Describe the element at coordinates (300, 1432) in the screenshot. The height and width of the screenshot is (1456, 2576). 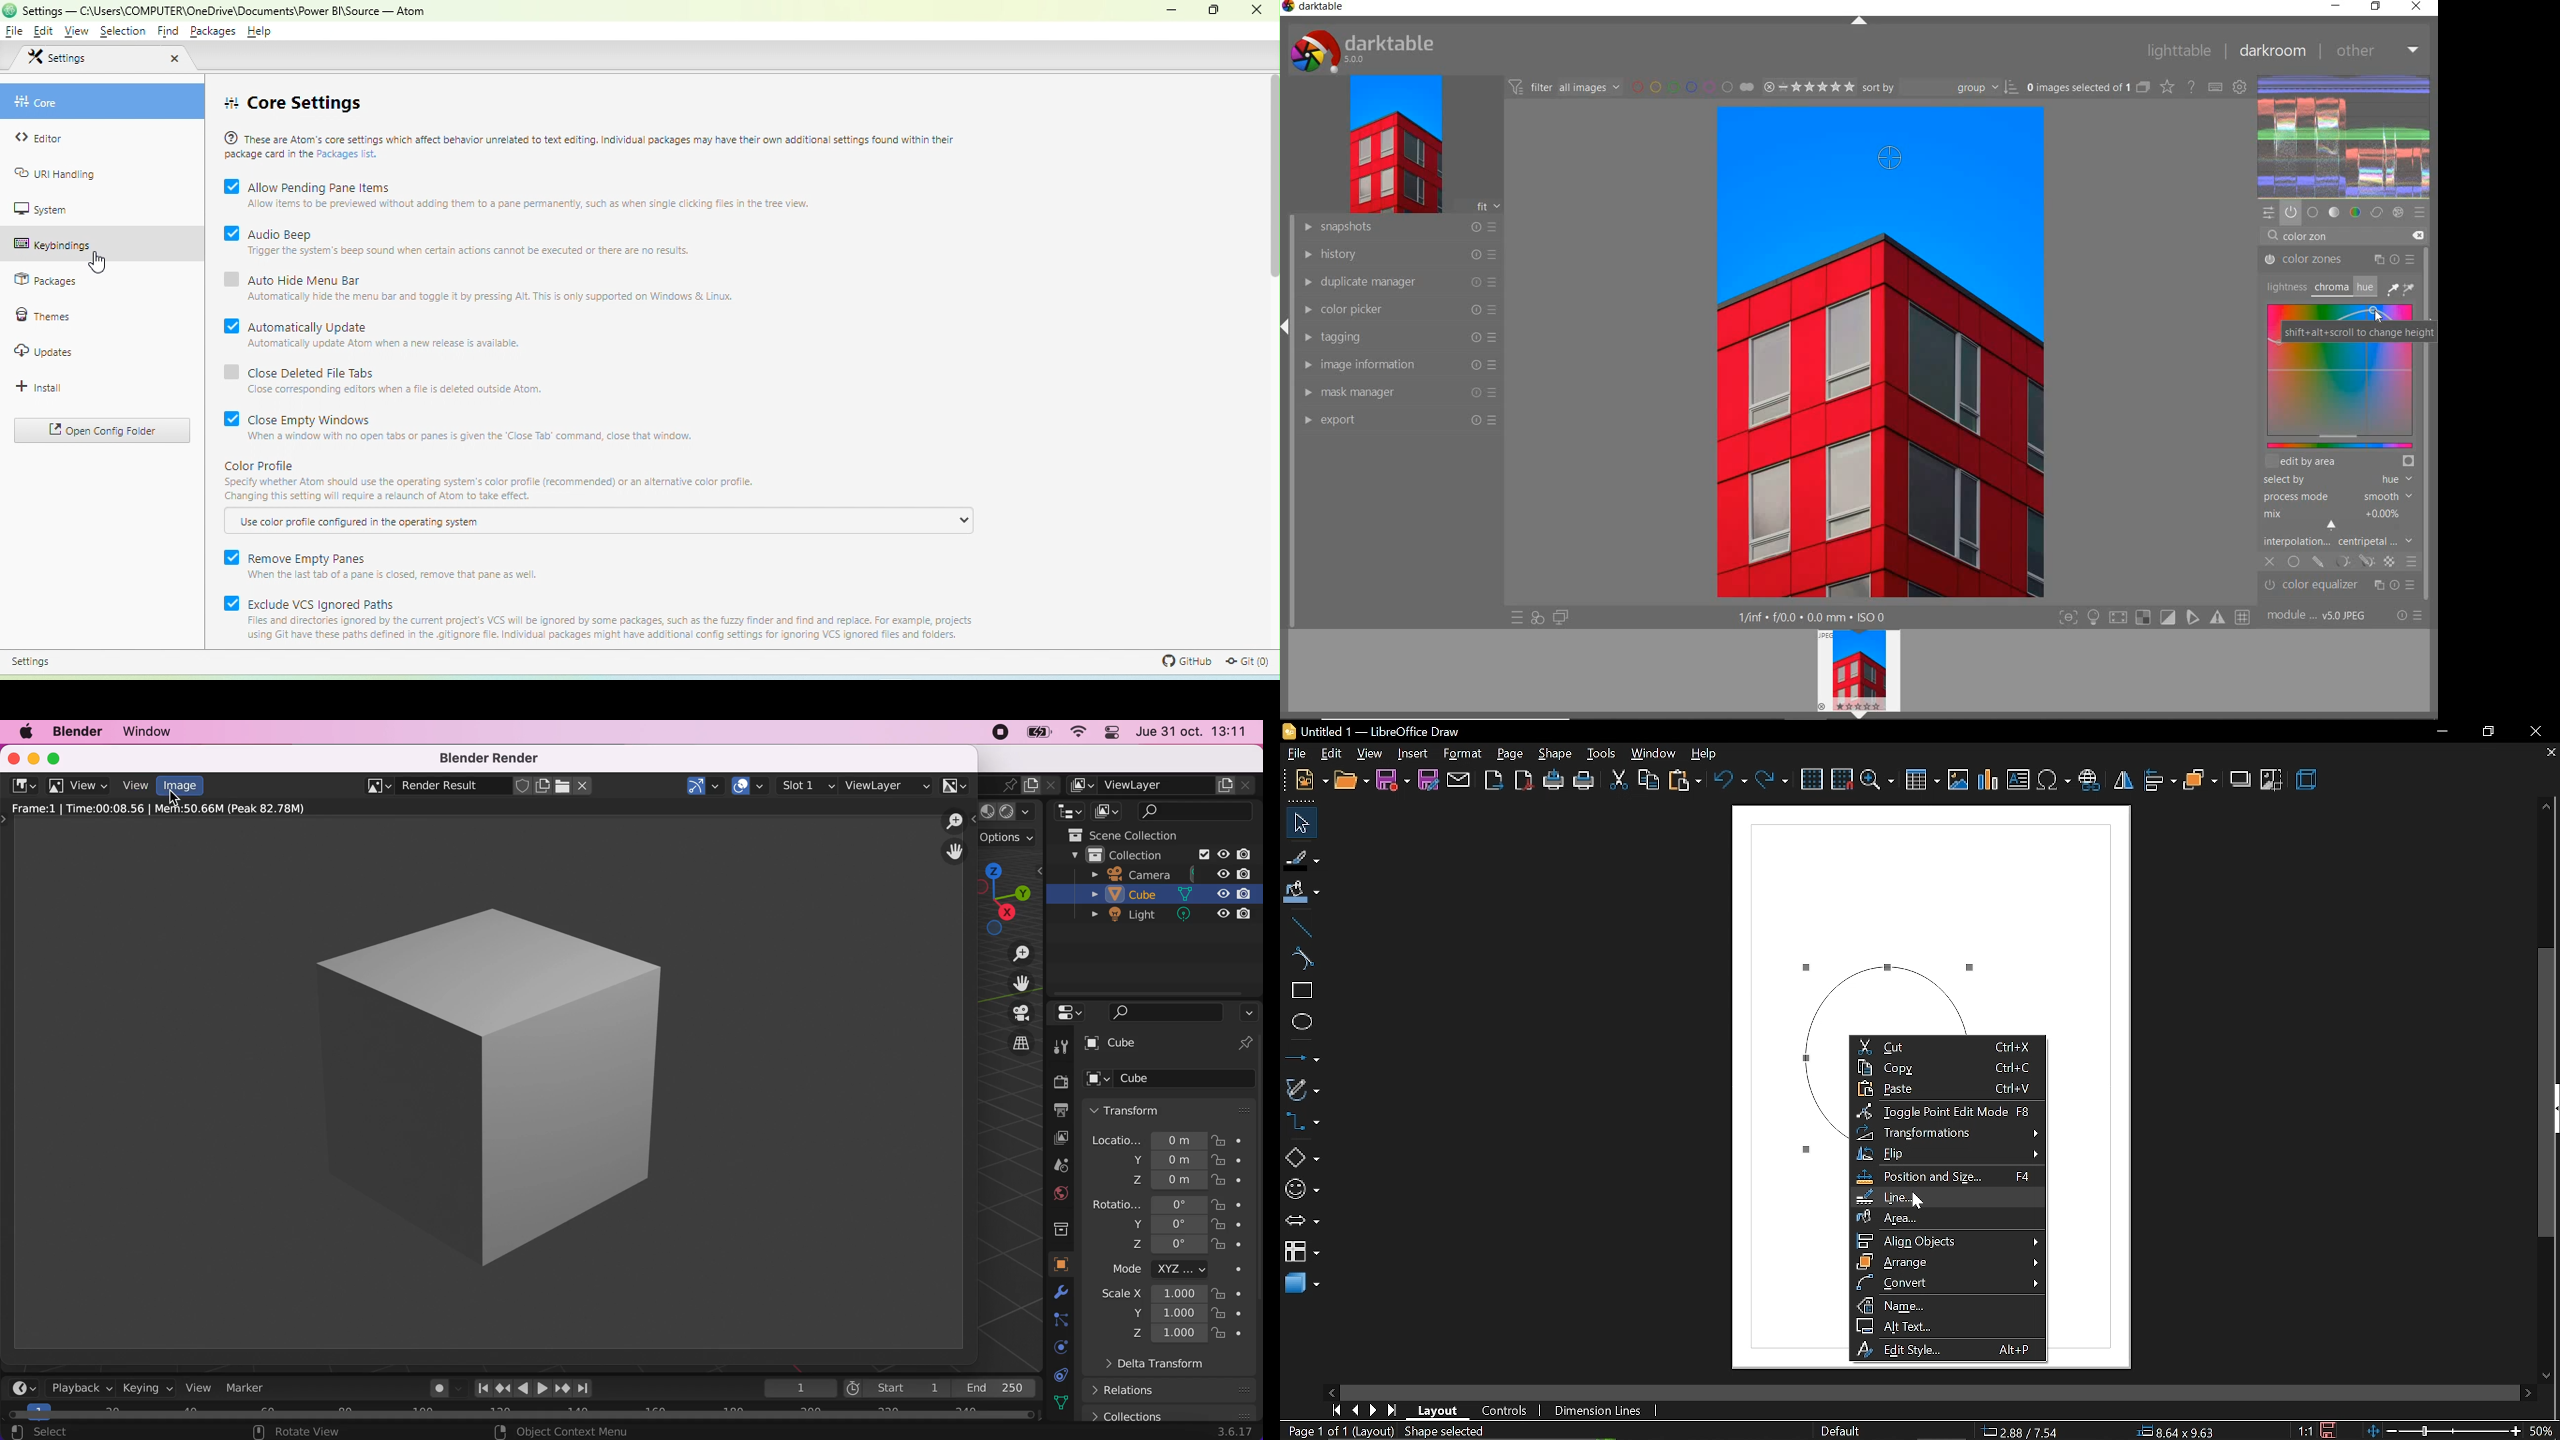
I see `rotate view` at that location.